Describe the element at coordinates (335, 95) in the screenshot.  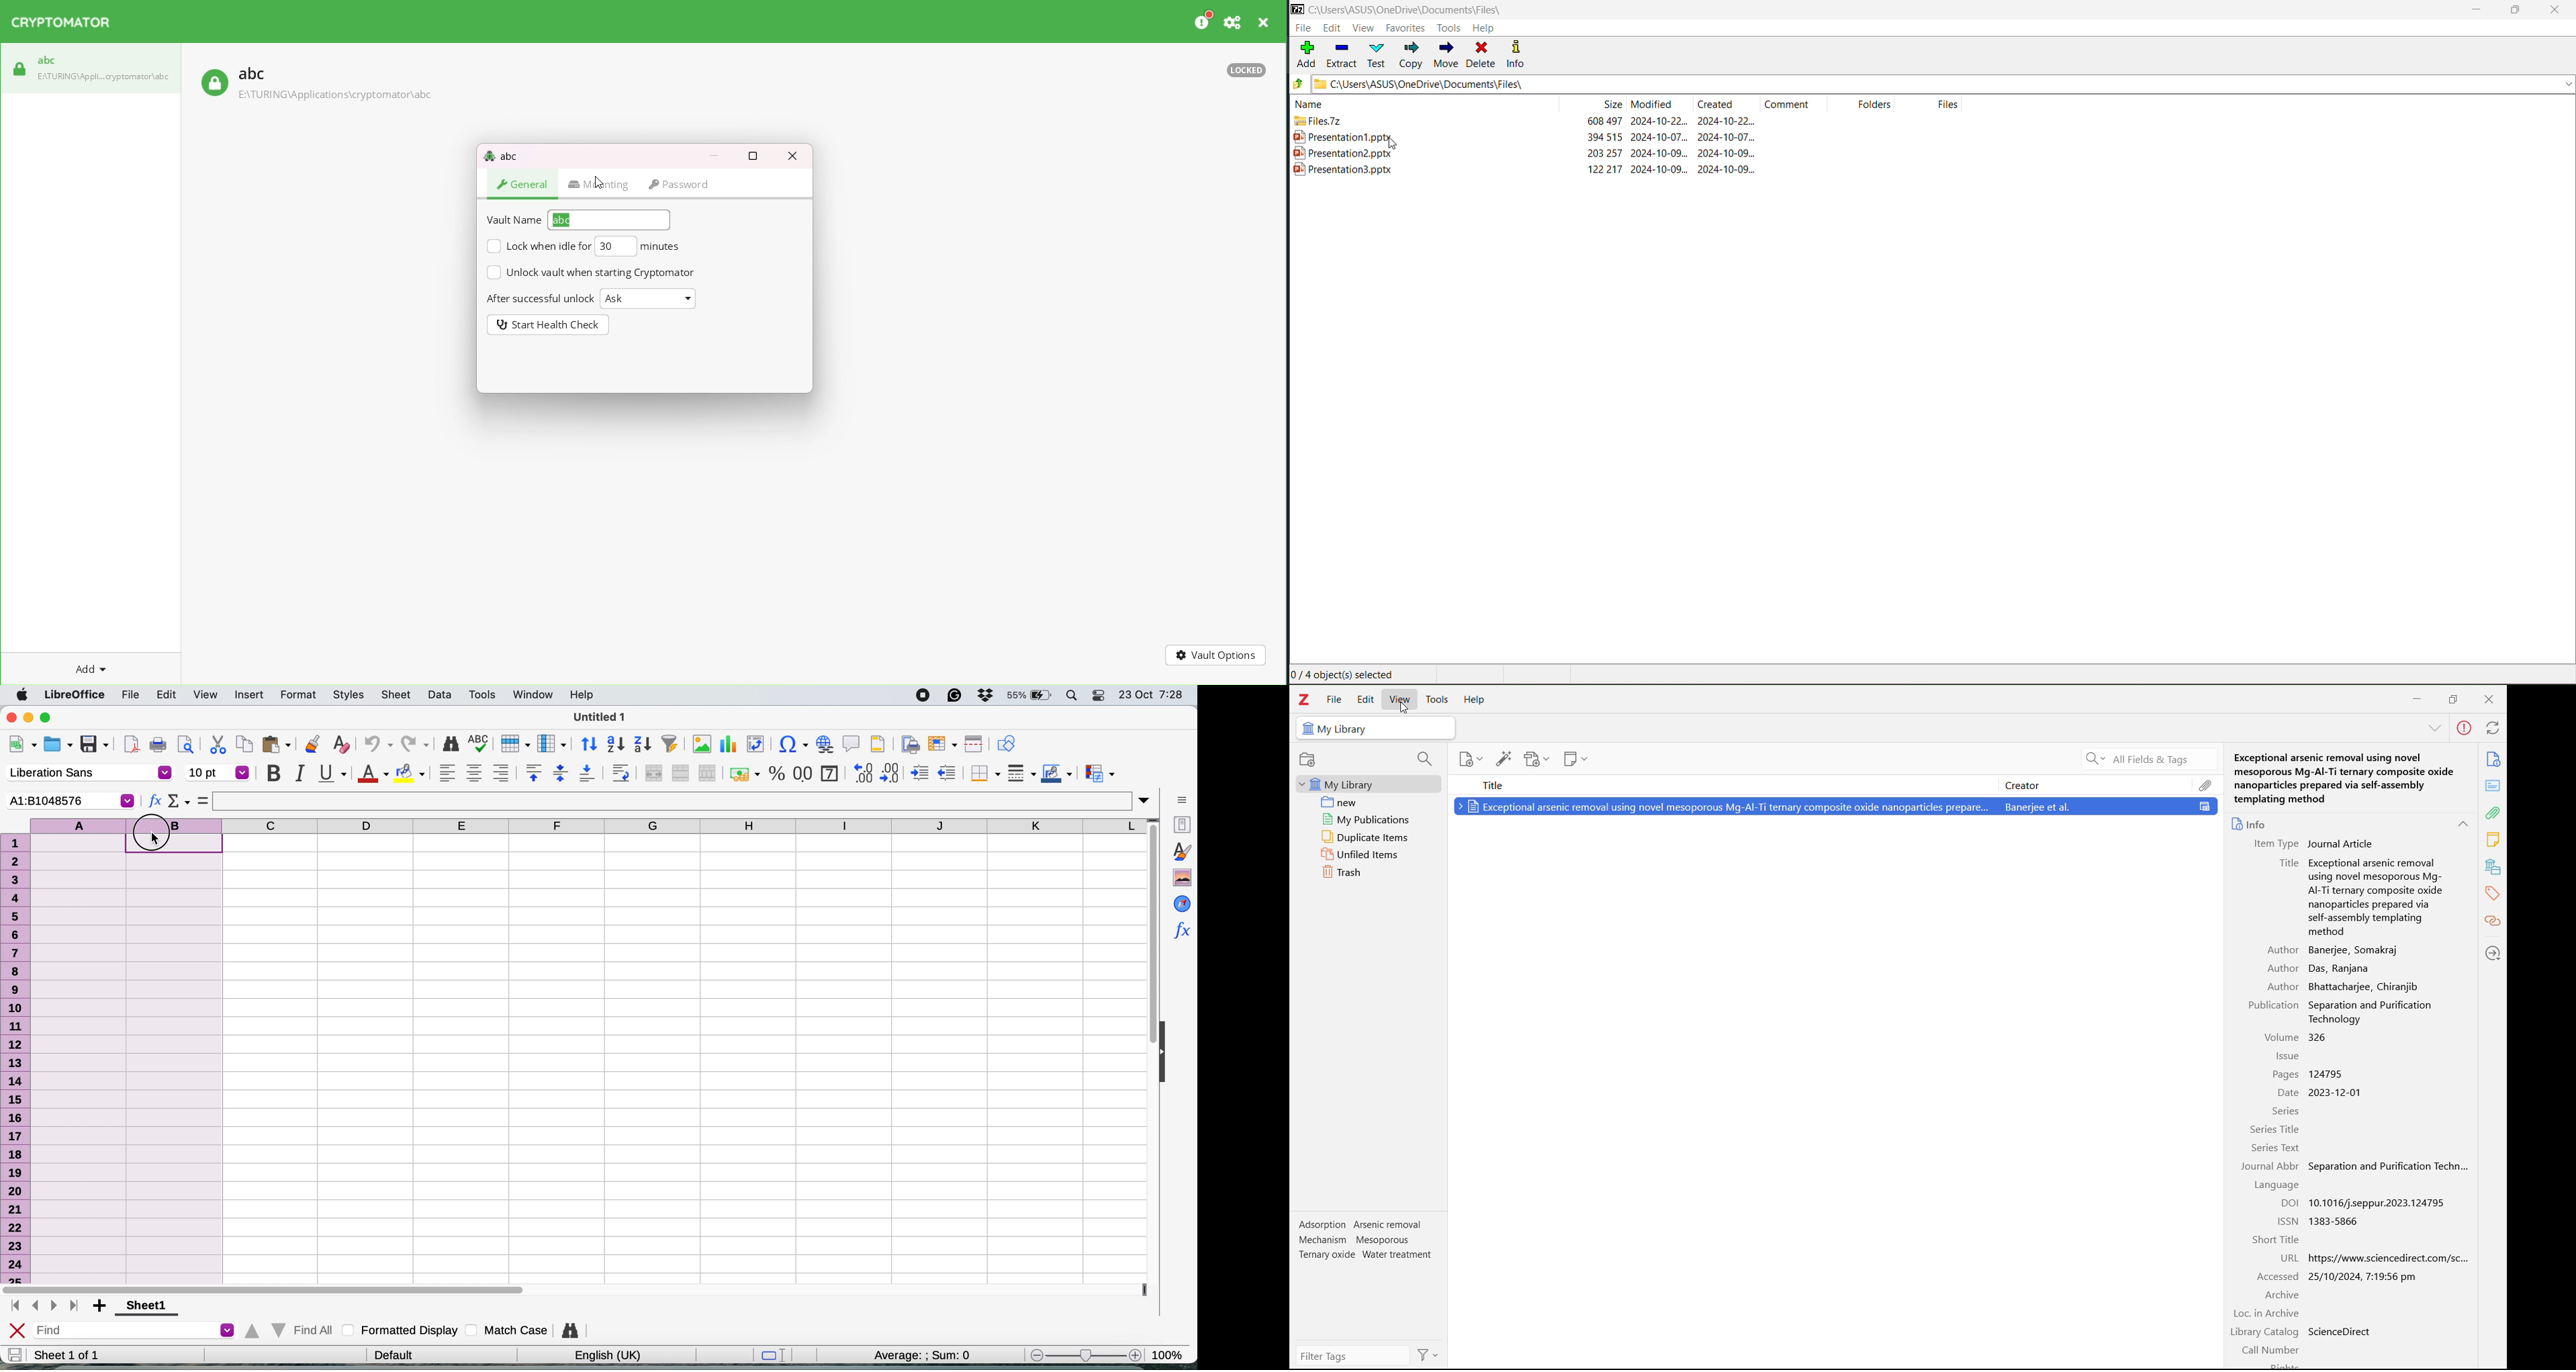
I see `path` at that location.